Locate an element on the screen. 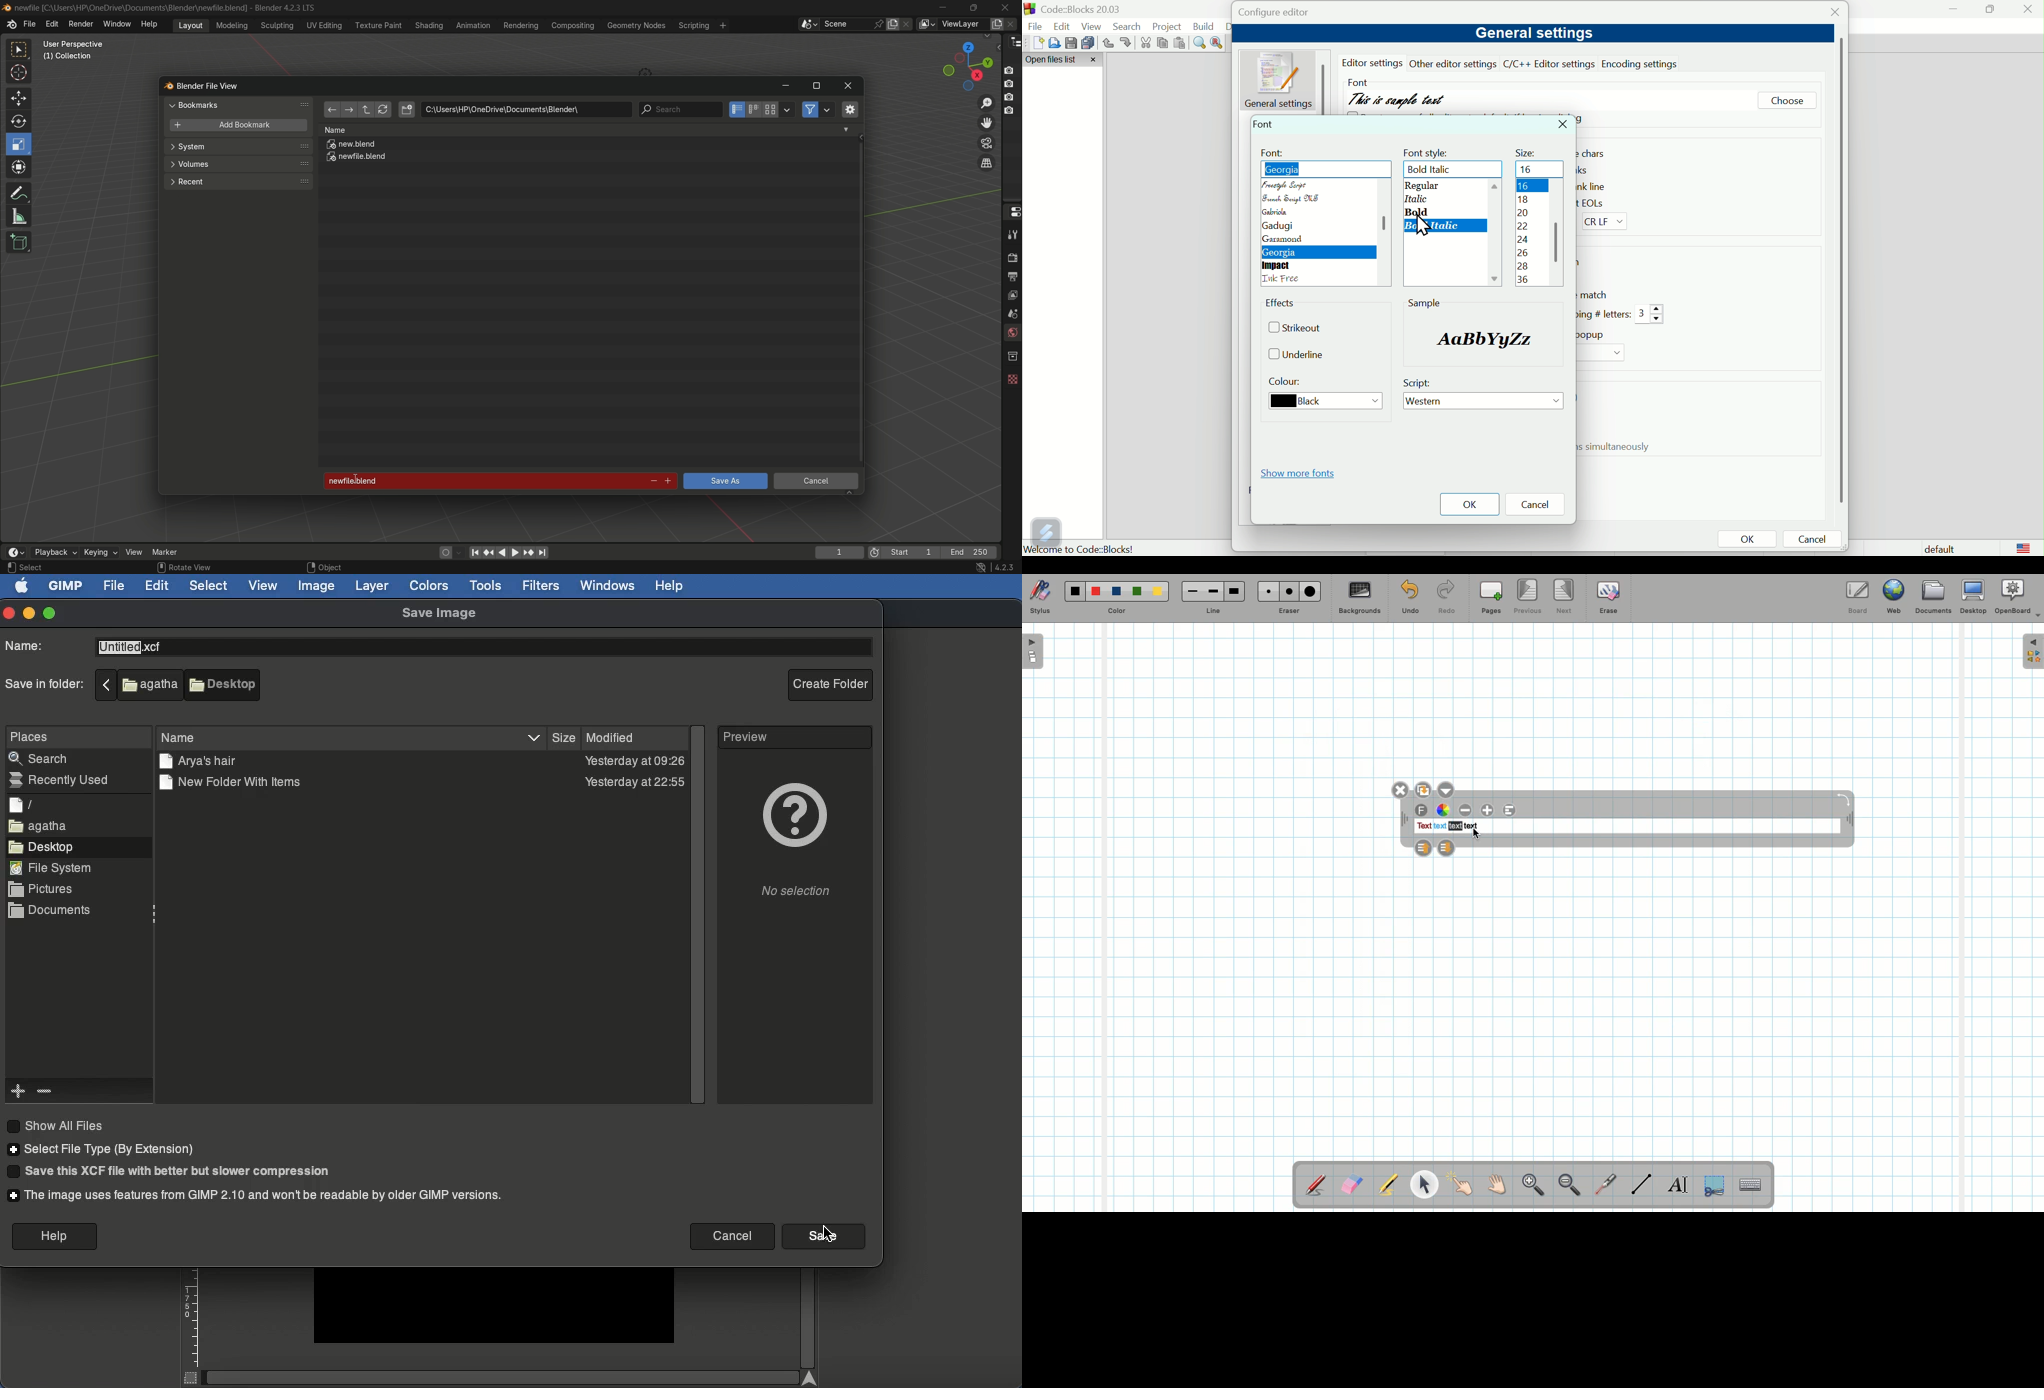 The image size is (2044, 1400). font style is located at coordinates (1428, 152).